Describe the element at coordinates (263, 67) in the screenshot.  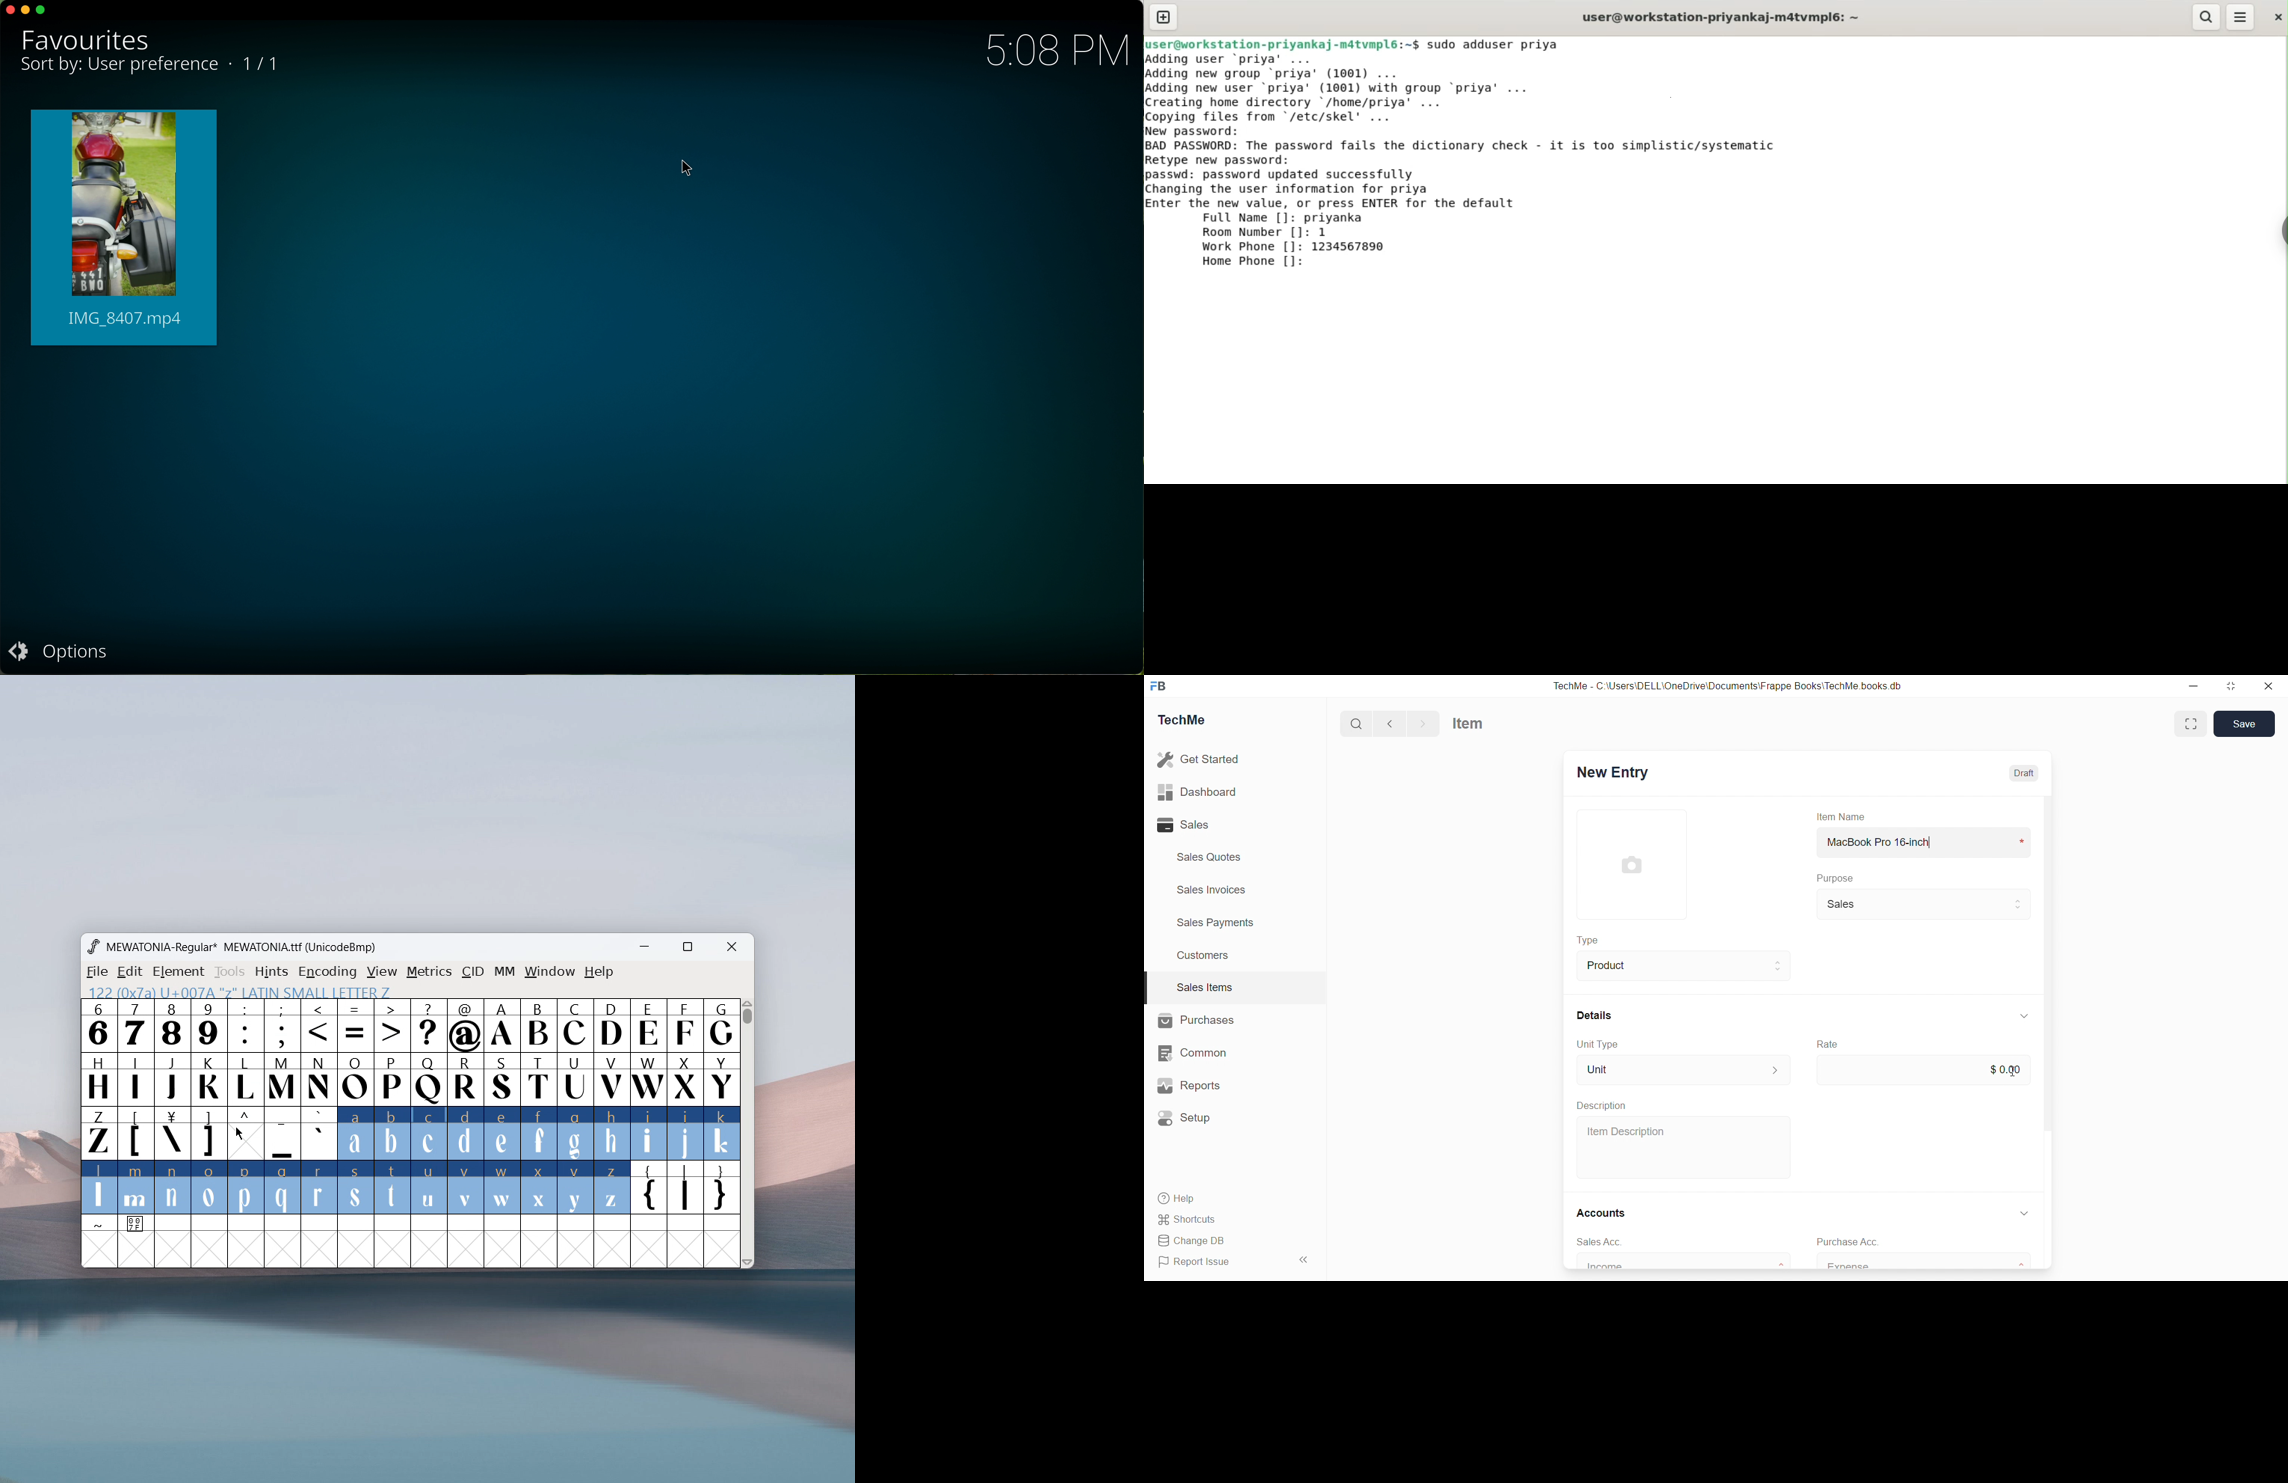
I see `1/1` at that location.